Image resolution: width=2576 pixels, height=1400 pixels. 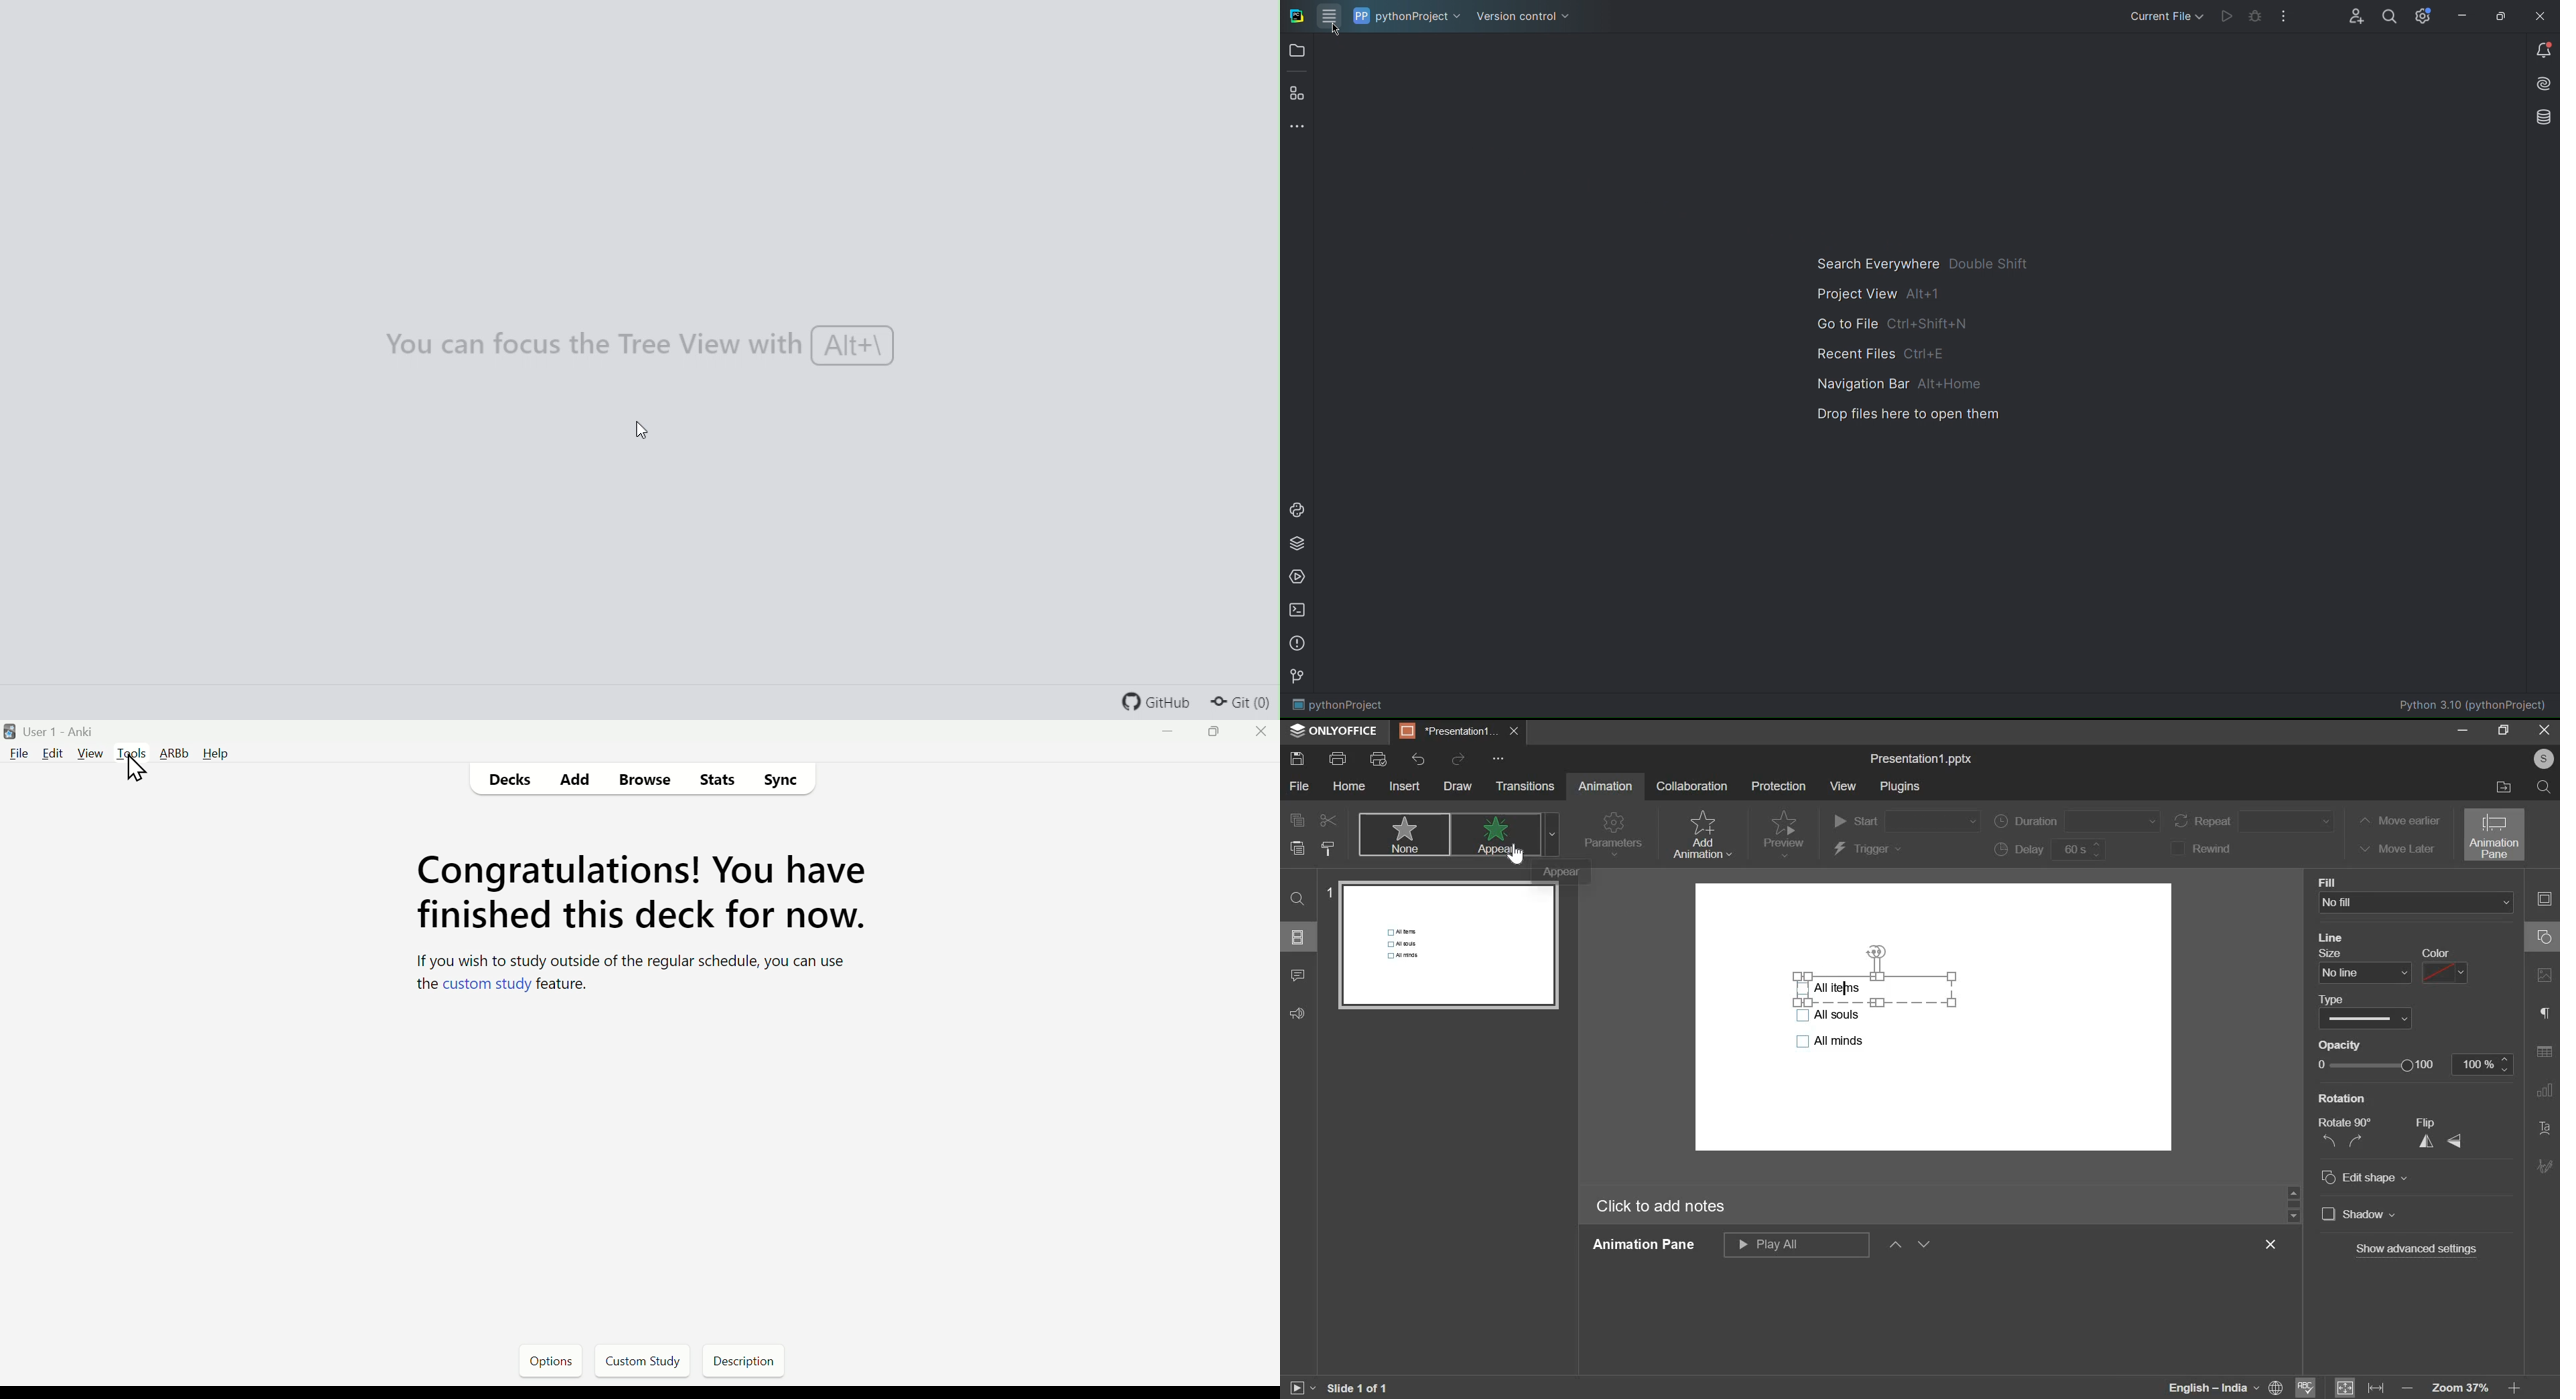 What do you see at coordinates (1525, 786) in the screenshot?
I see `transitions` at bounding box center [1525, 786].